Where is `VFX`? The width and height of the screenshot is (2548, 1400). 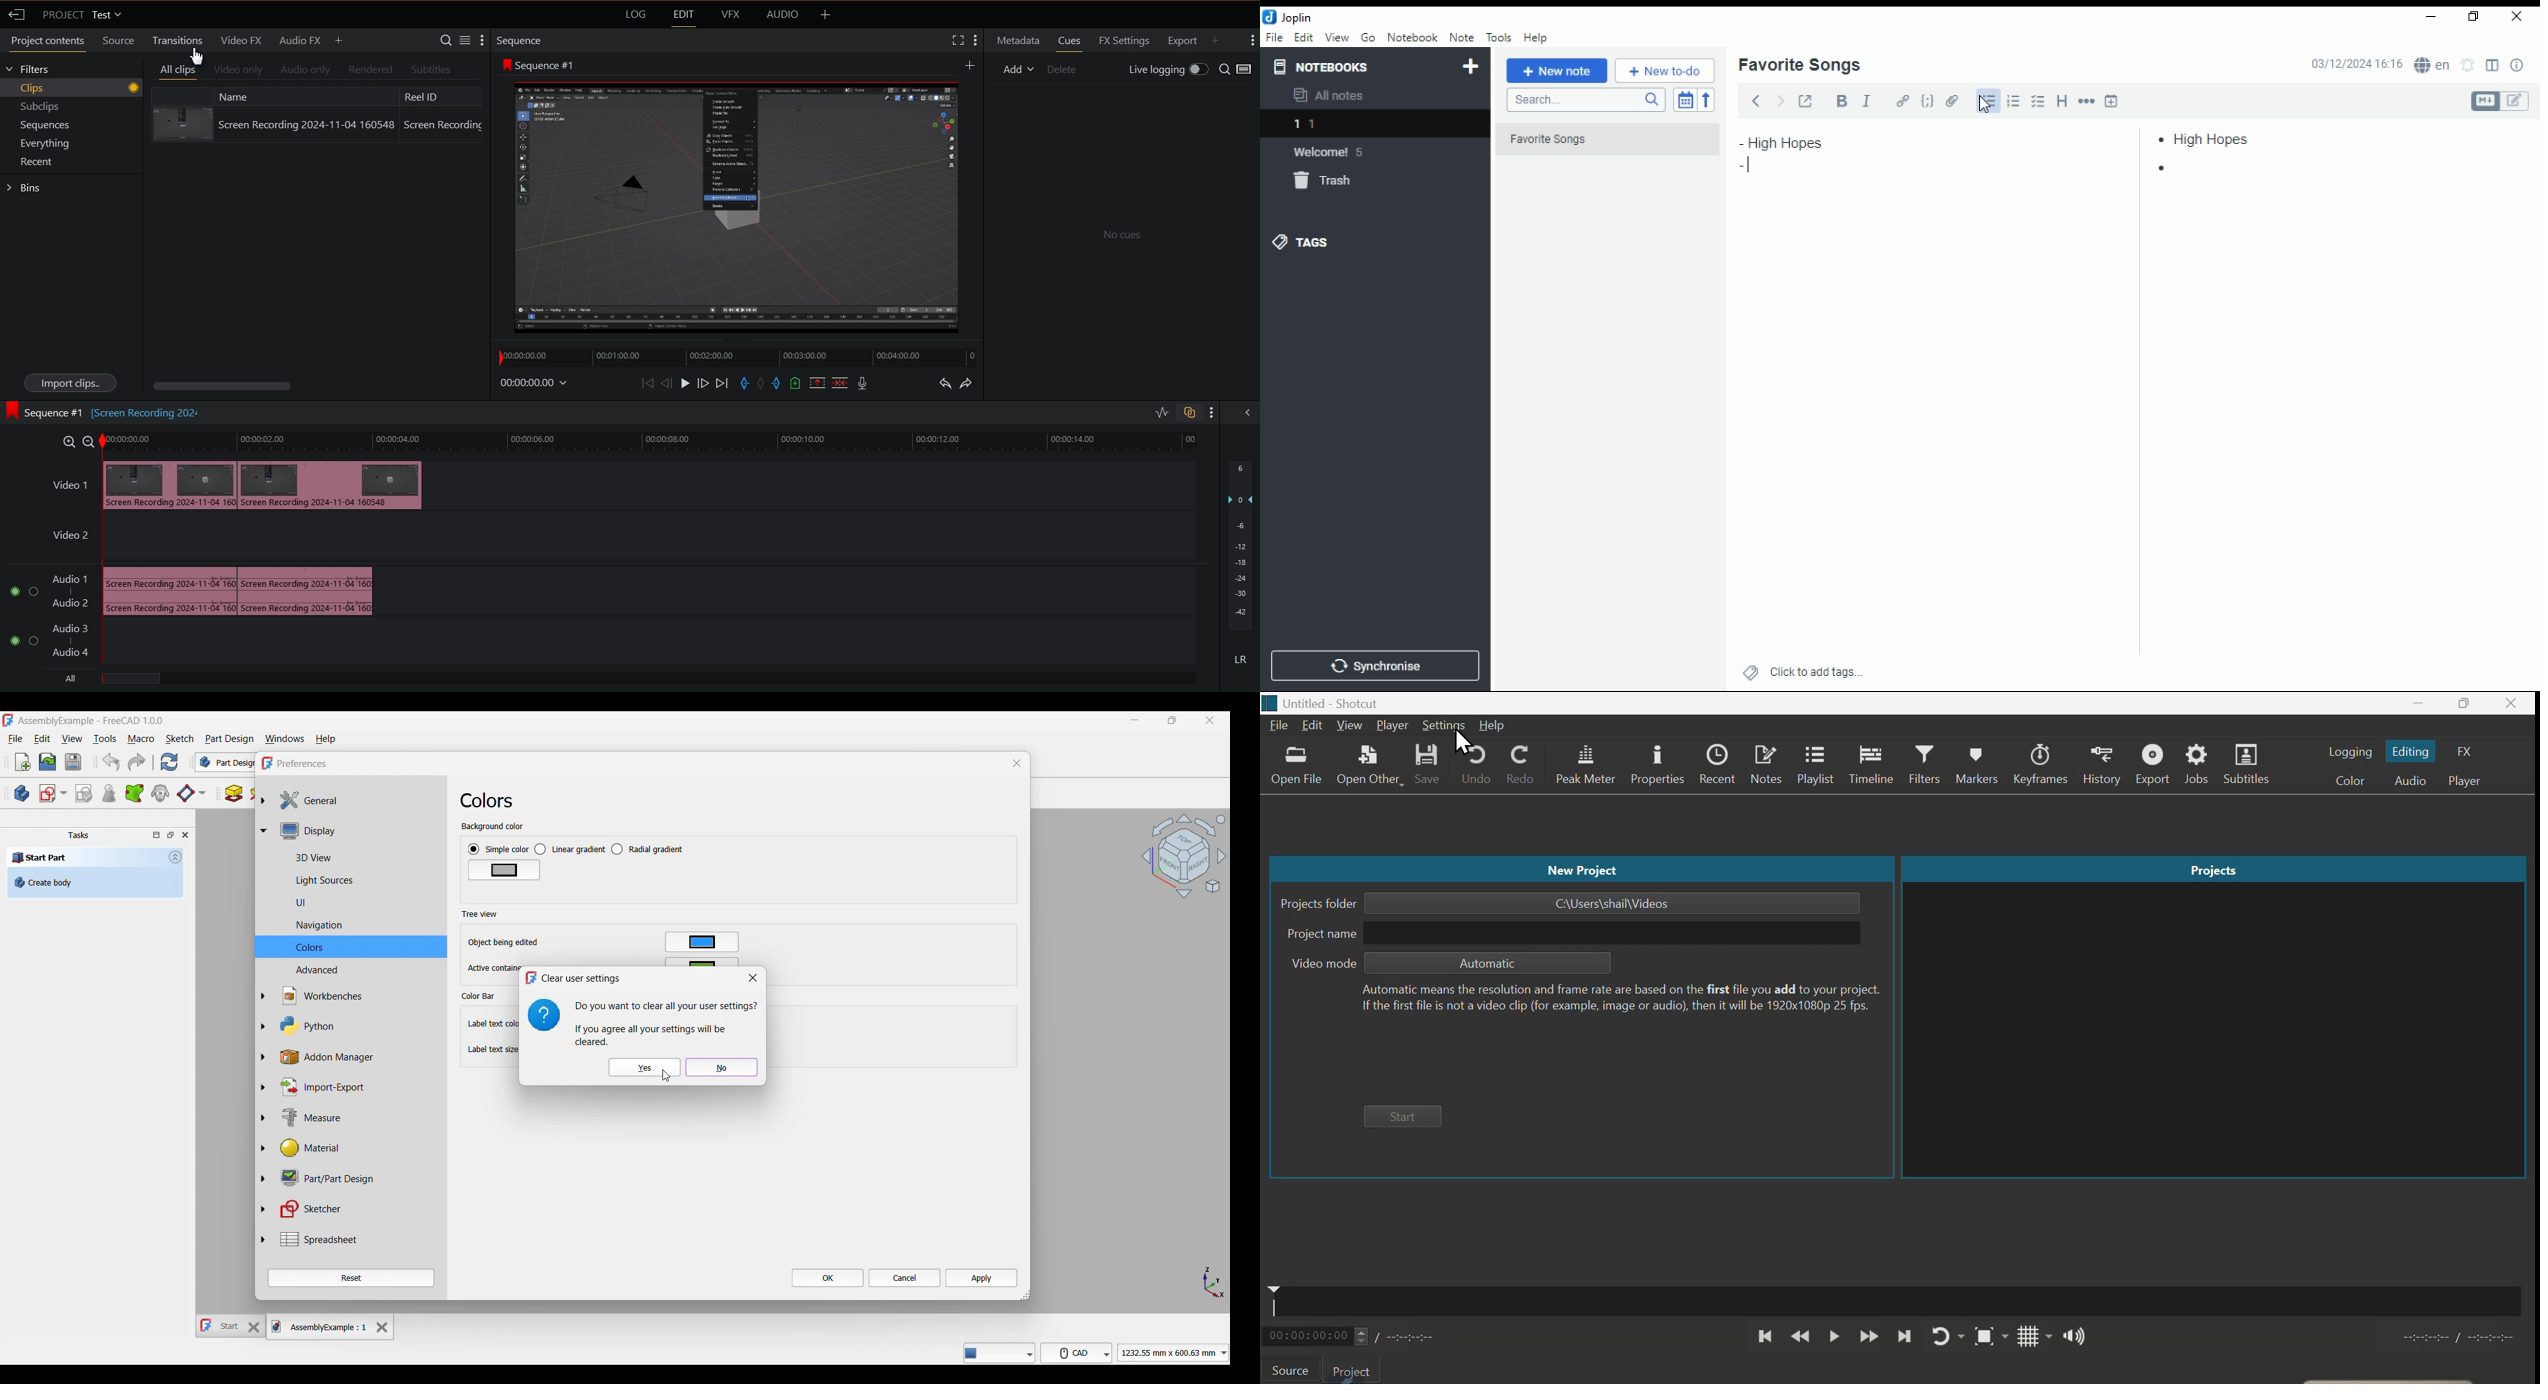
VFX is located at coordinates (729, 17).